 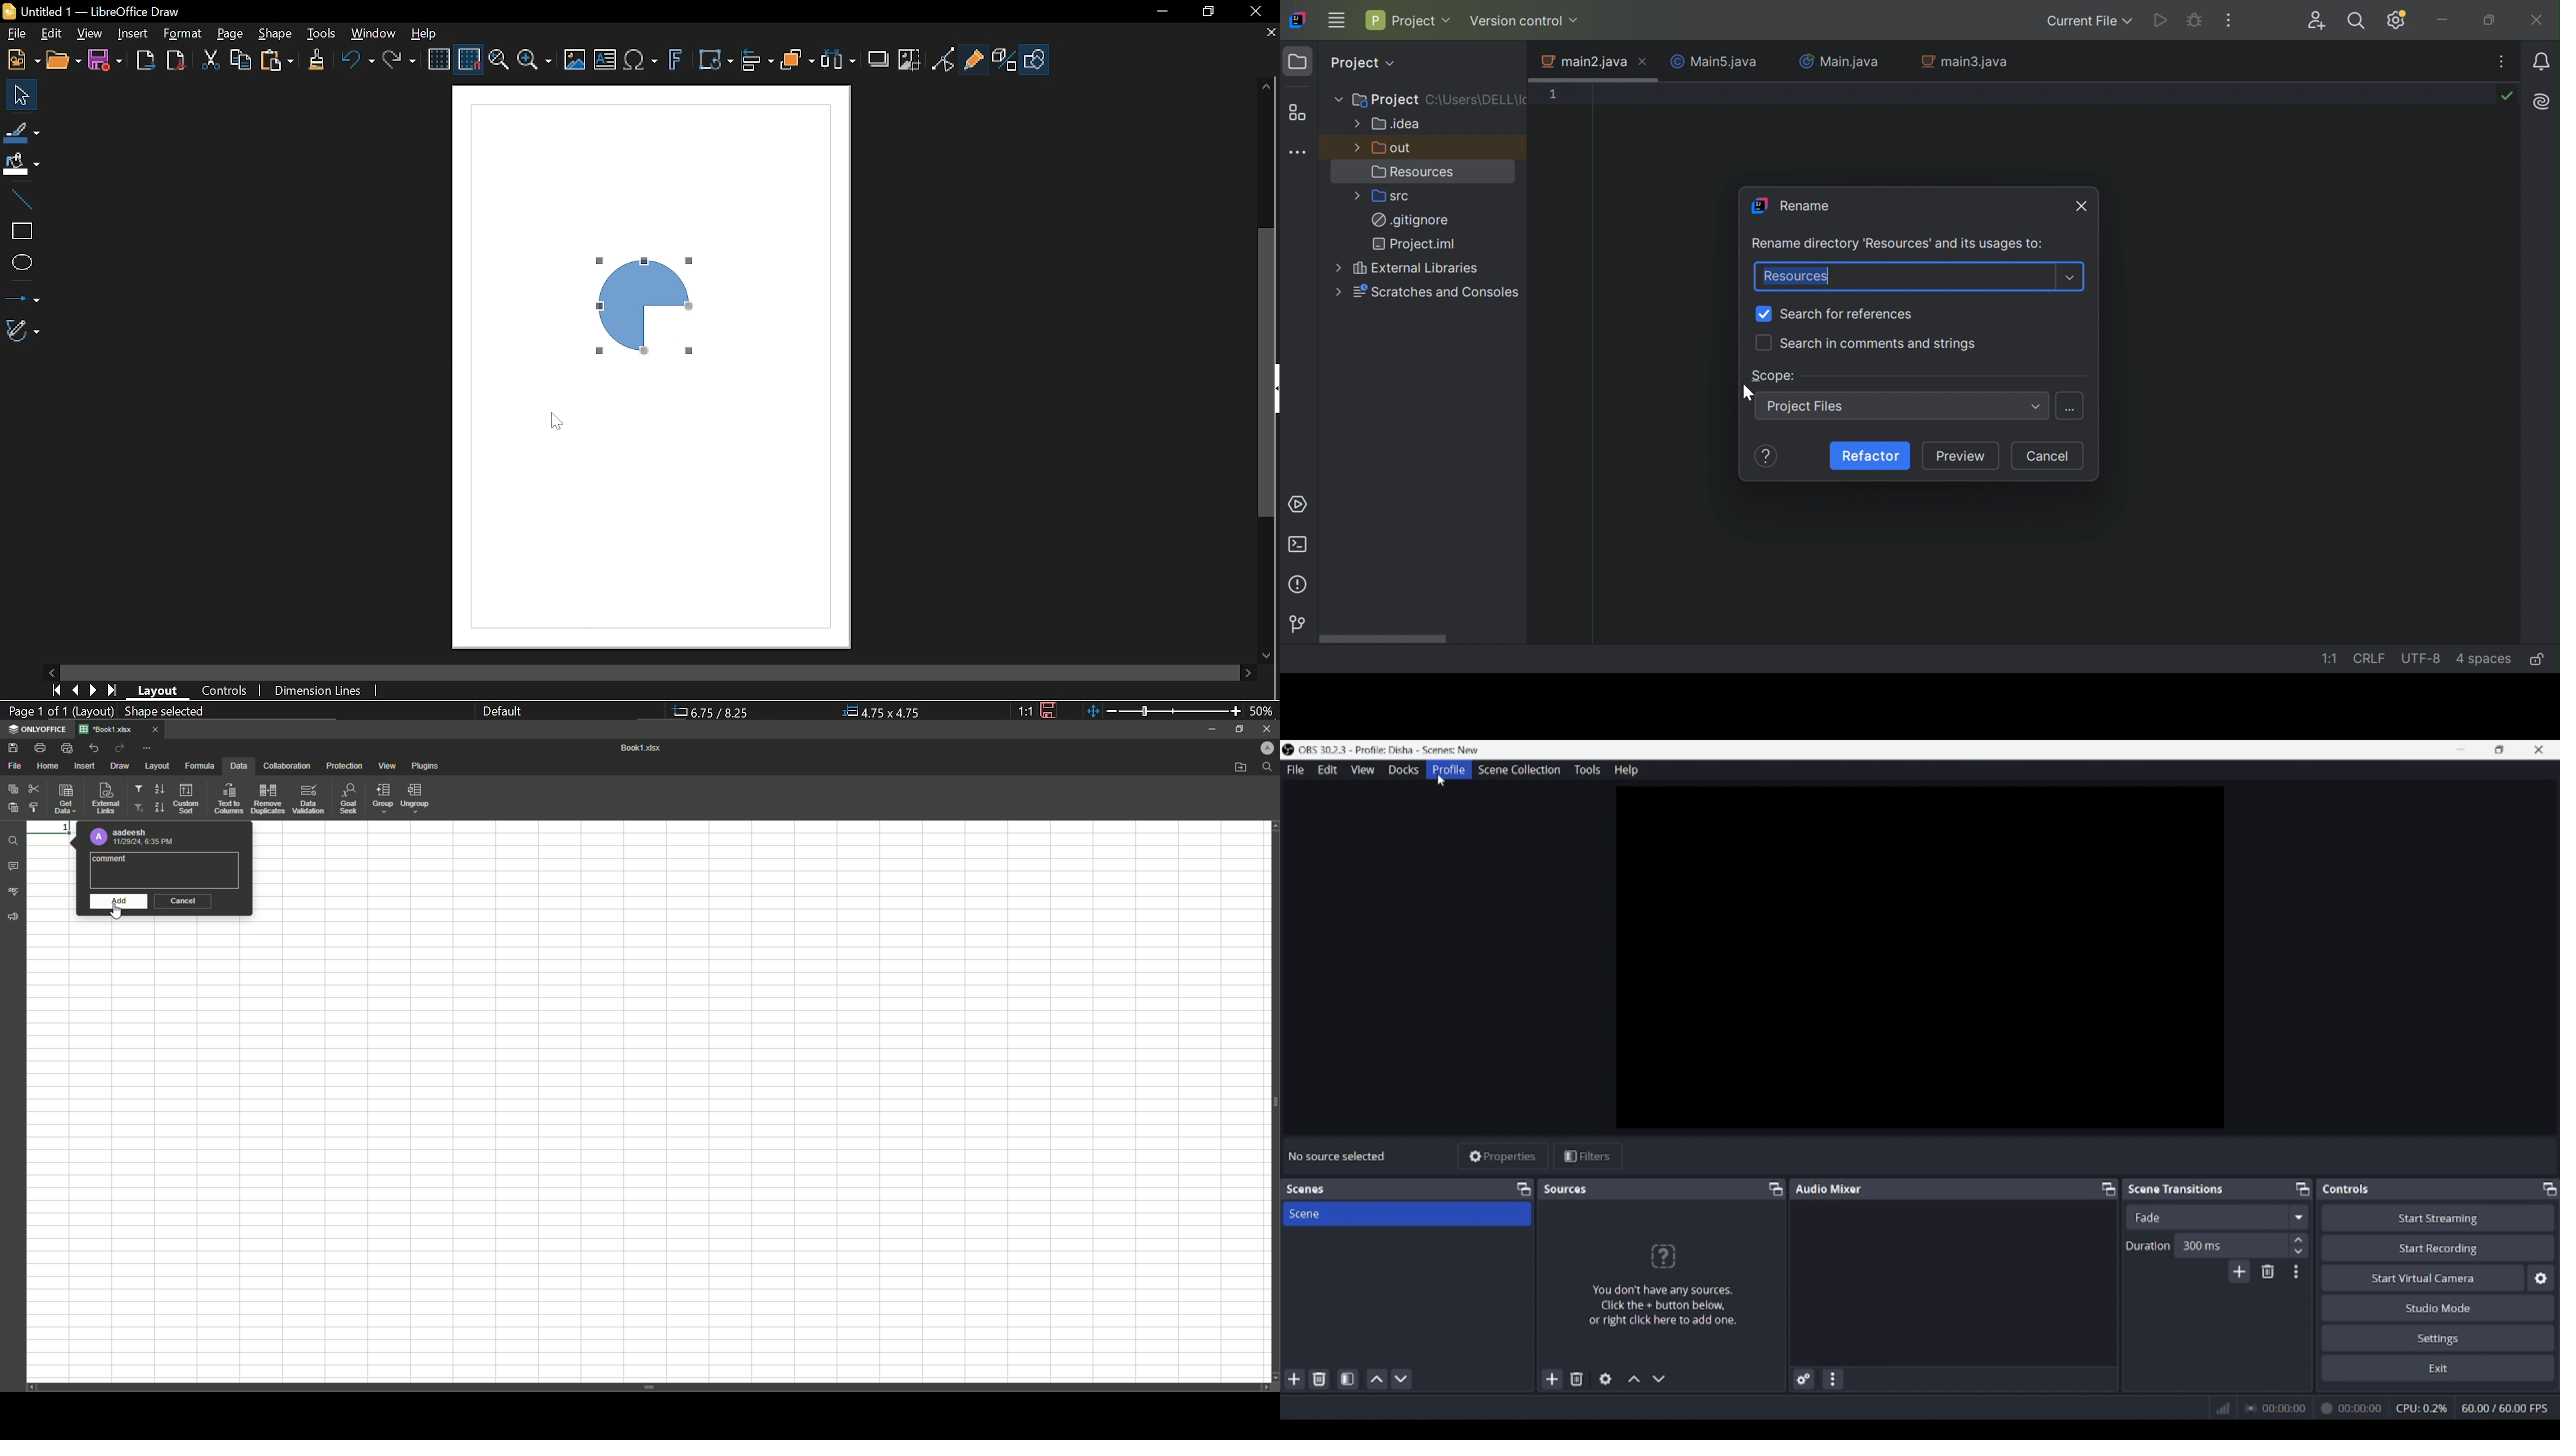 What do you see at coordinates (1441, 780) in the screenshot?
I see `Click on profile menu` at bounding box center [1441, 780].